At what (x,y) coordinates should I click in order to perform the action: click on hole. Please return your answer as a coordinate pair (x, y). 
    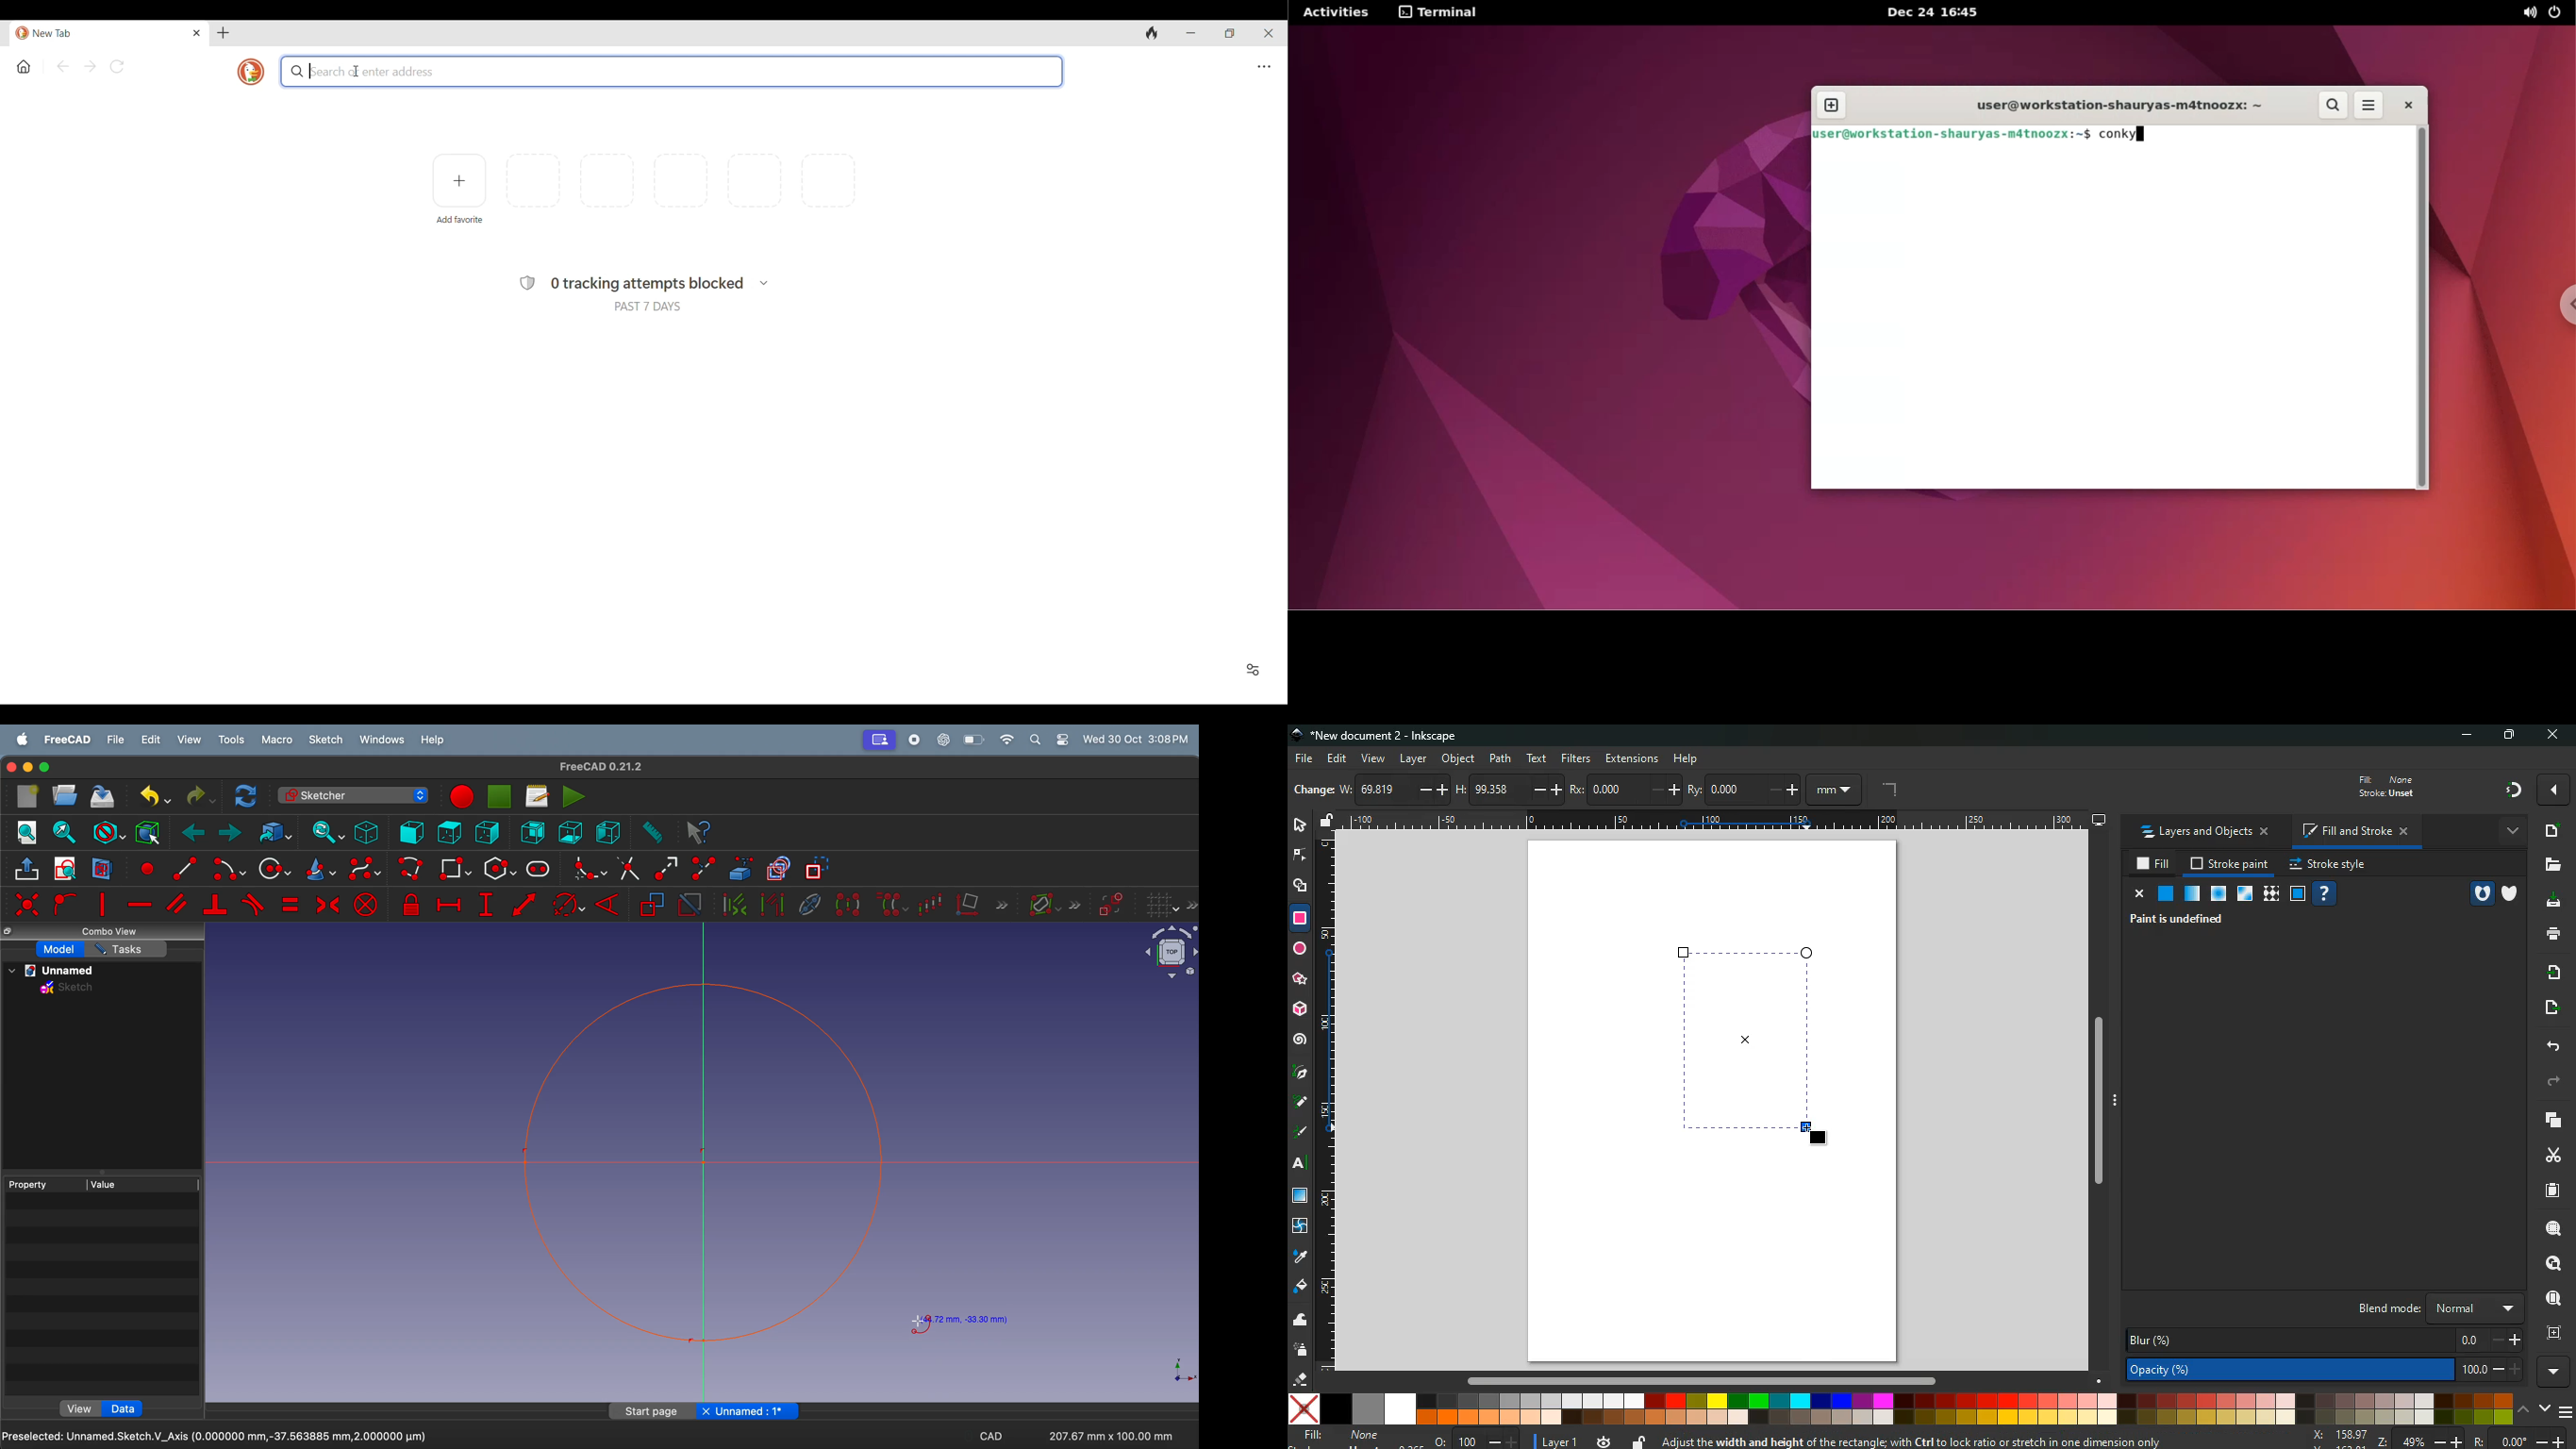
    Looking at the image, I should click on (2474, 894).